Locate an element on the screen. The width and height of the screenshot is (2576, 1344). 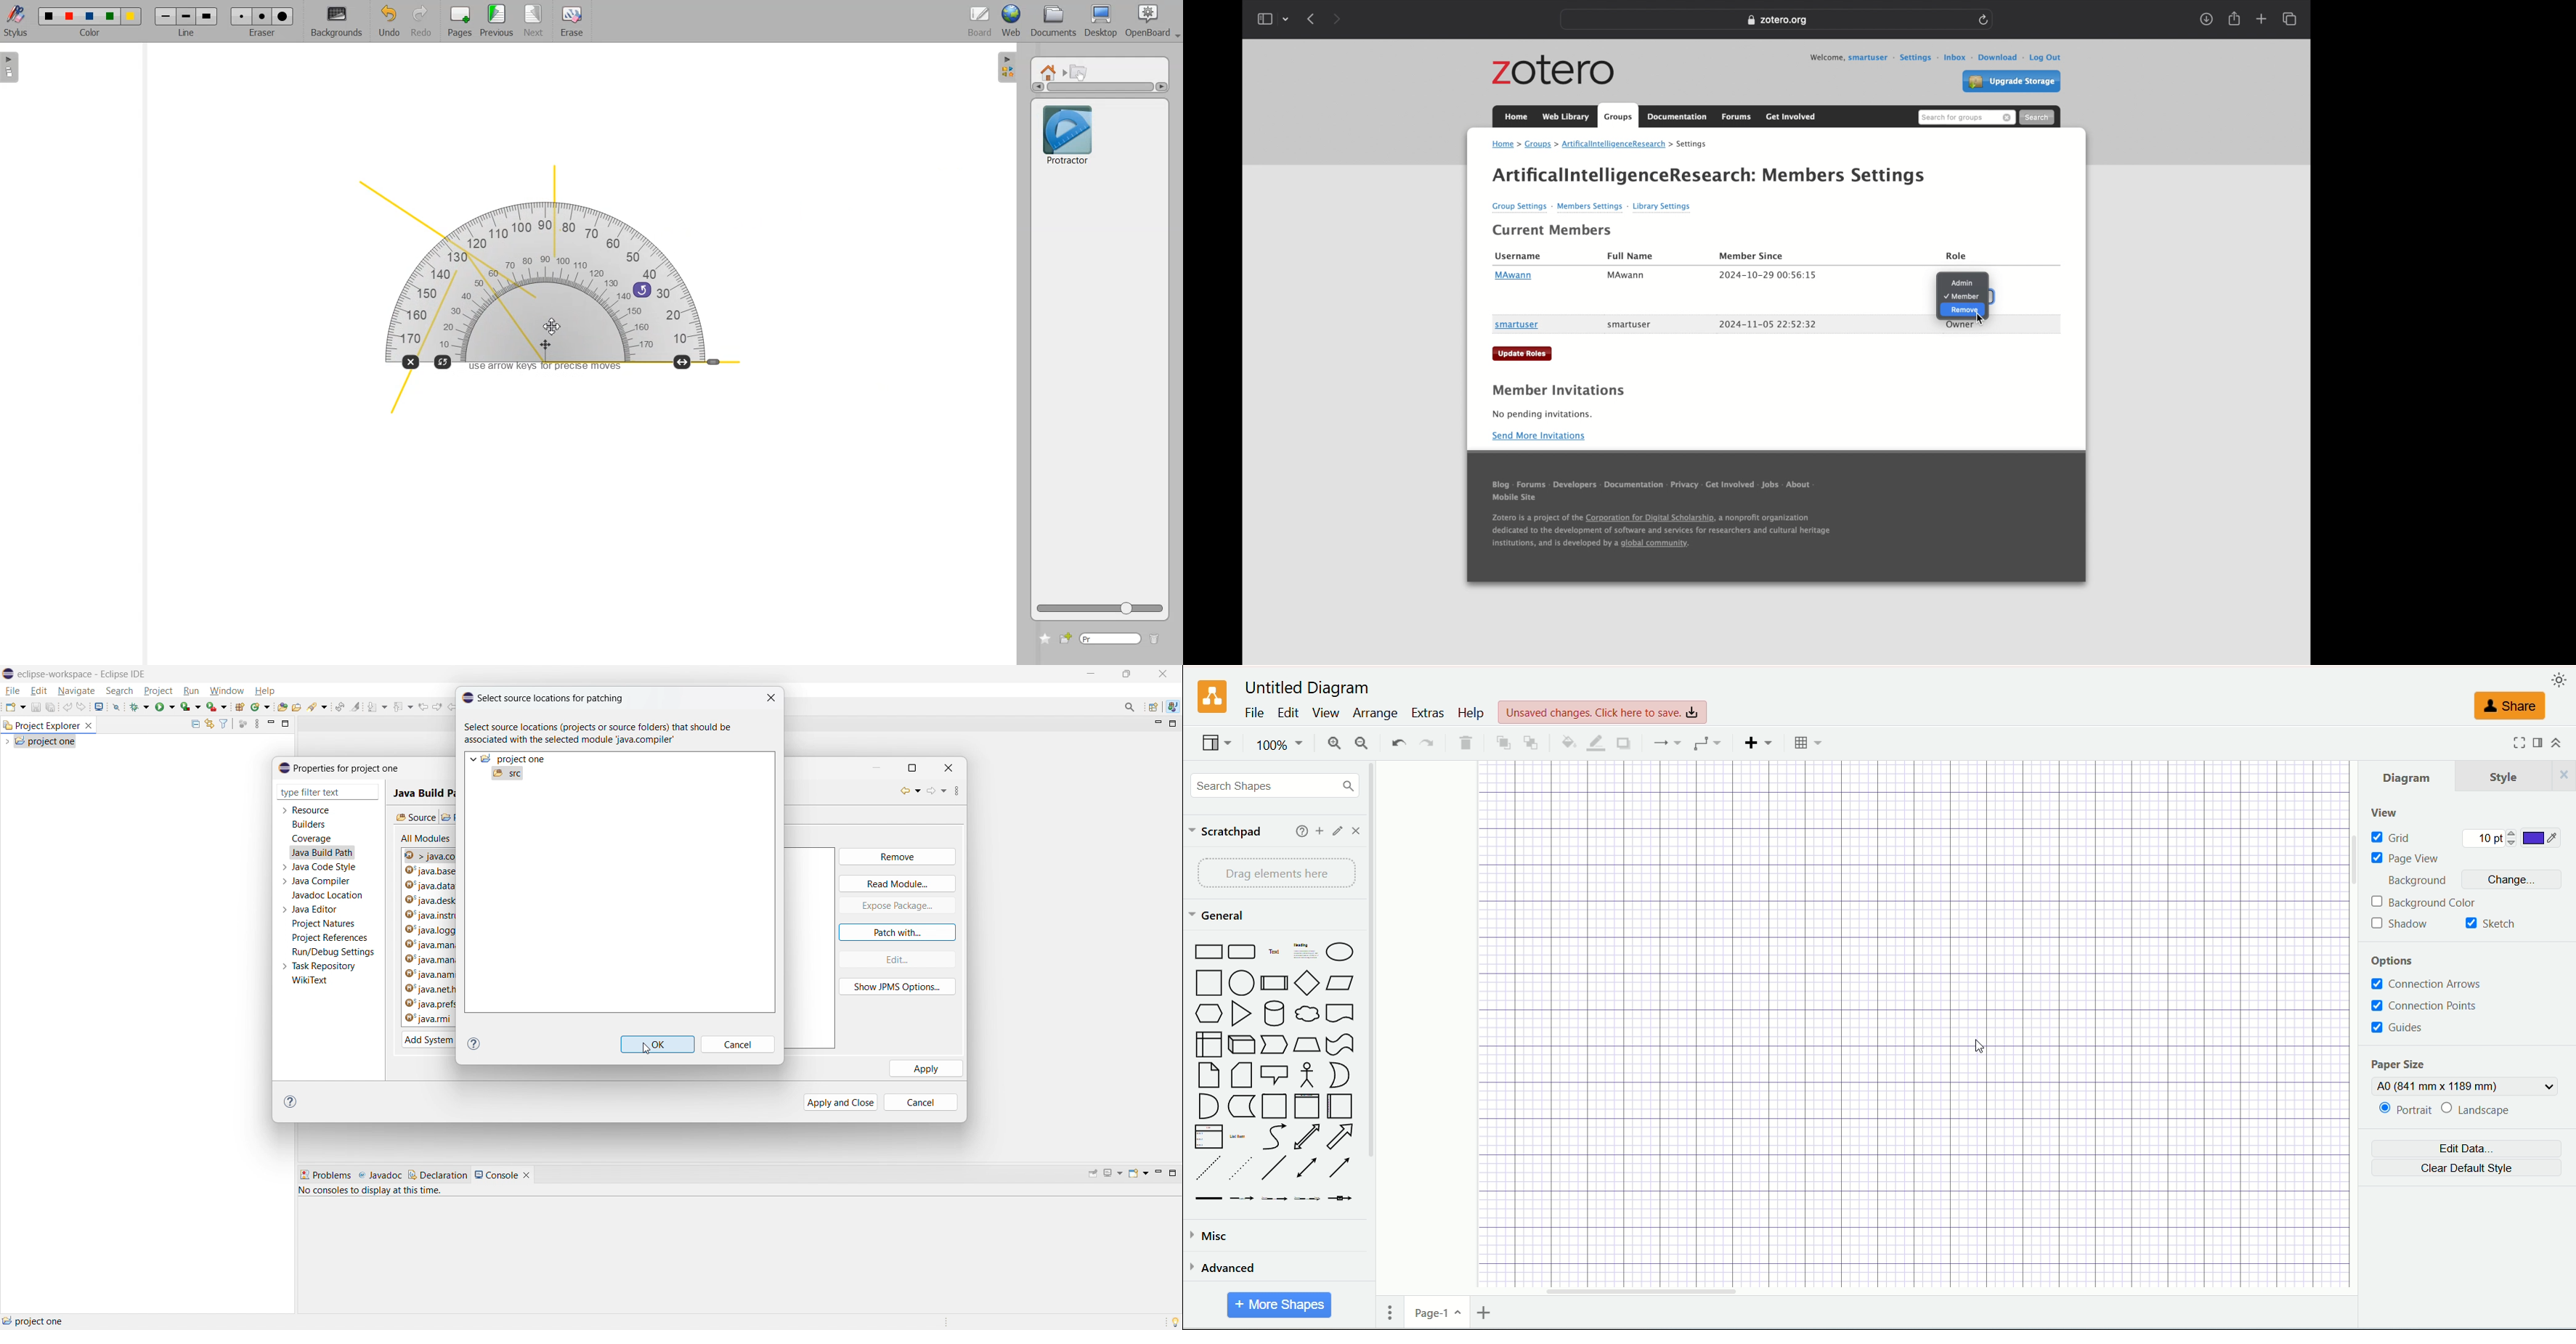
vertical scroll bar is located at coordinates (2353, 1027).